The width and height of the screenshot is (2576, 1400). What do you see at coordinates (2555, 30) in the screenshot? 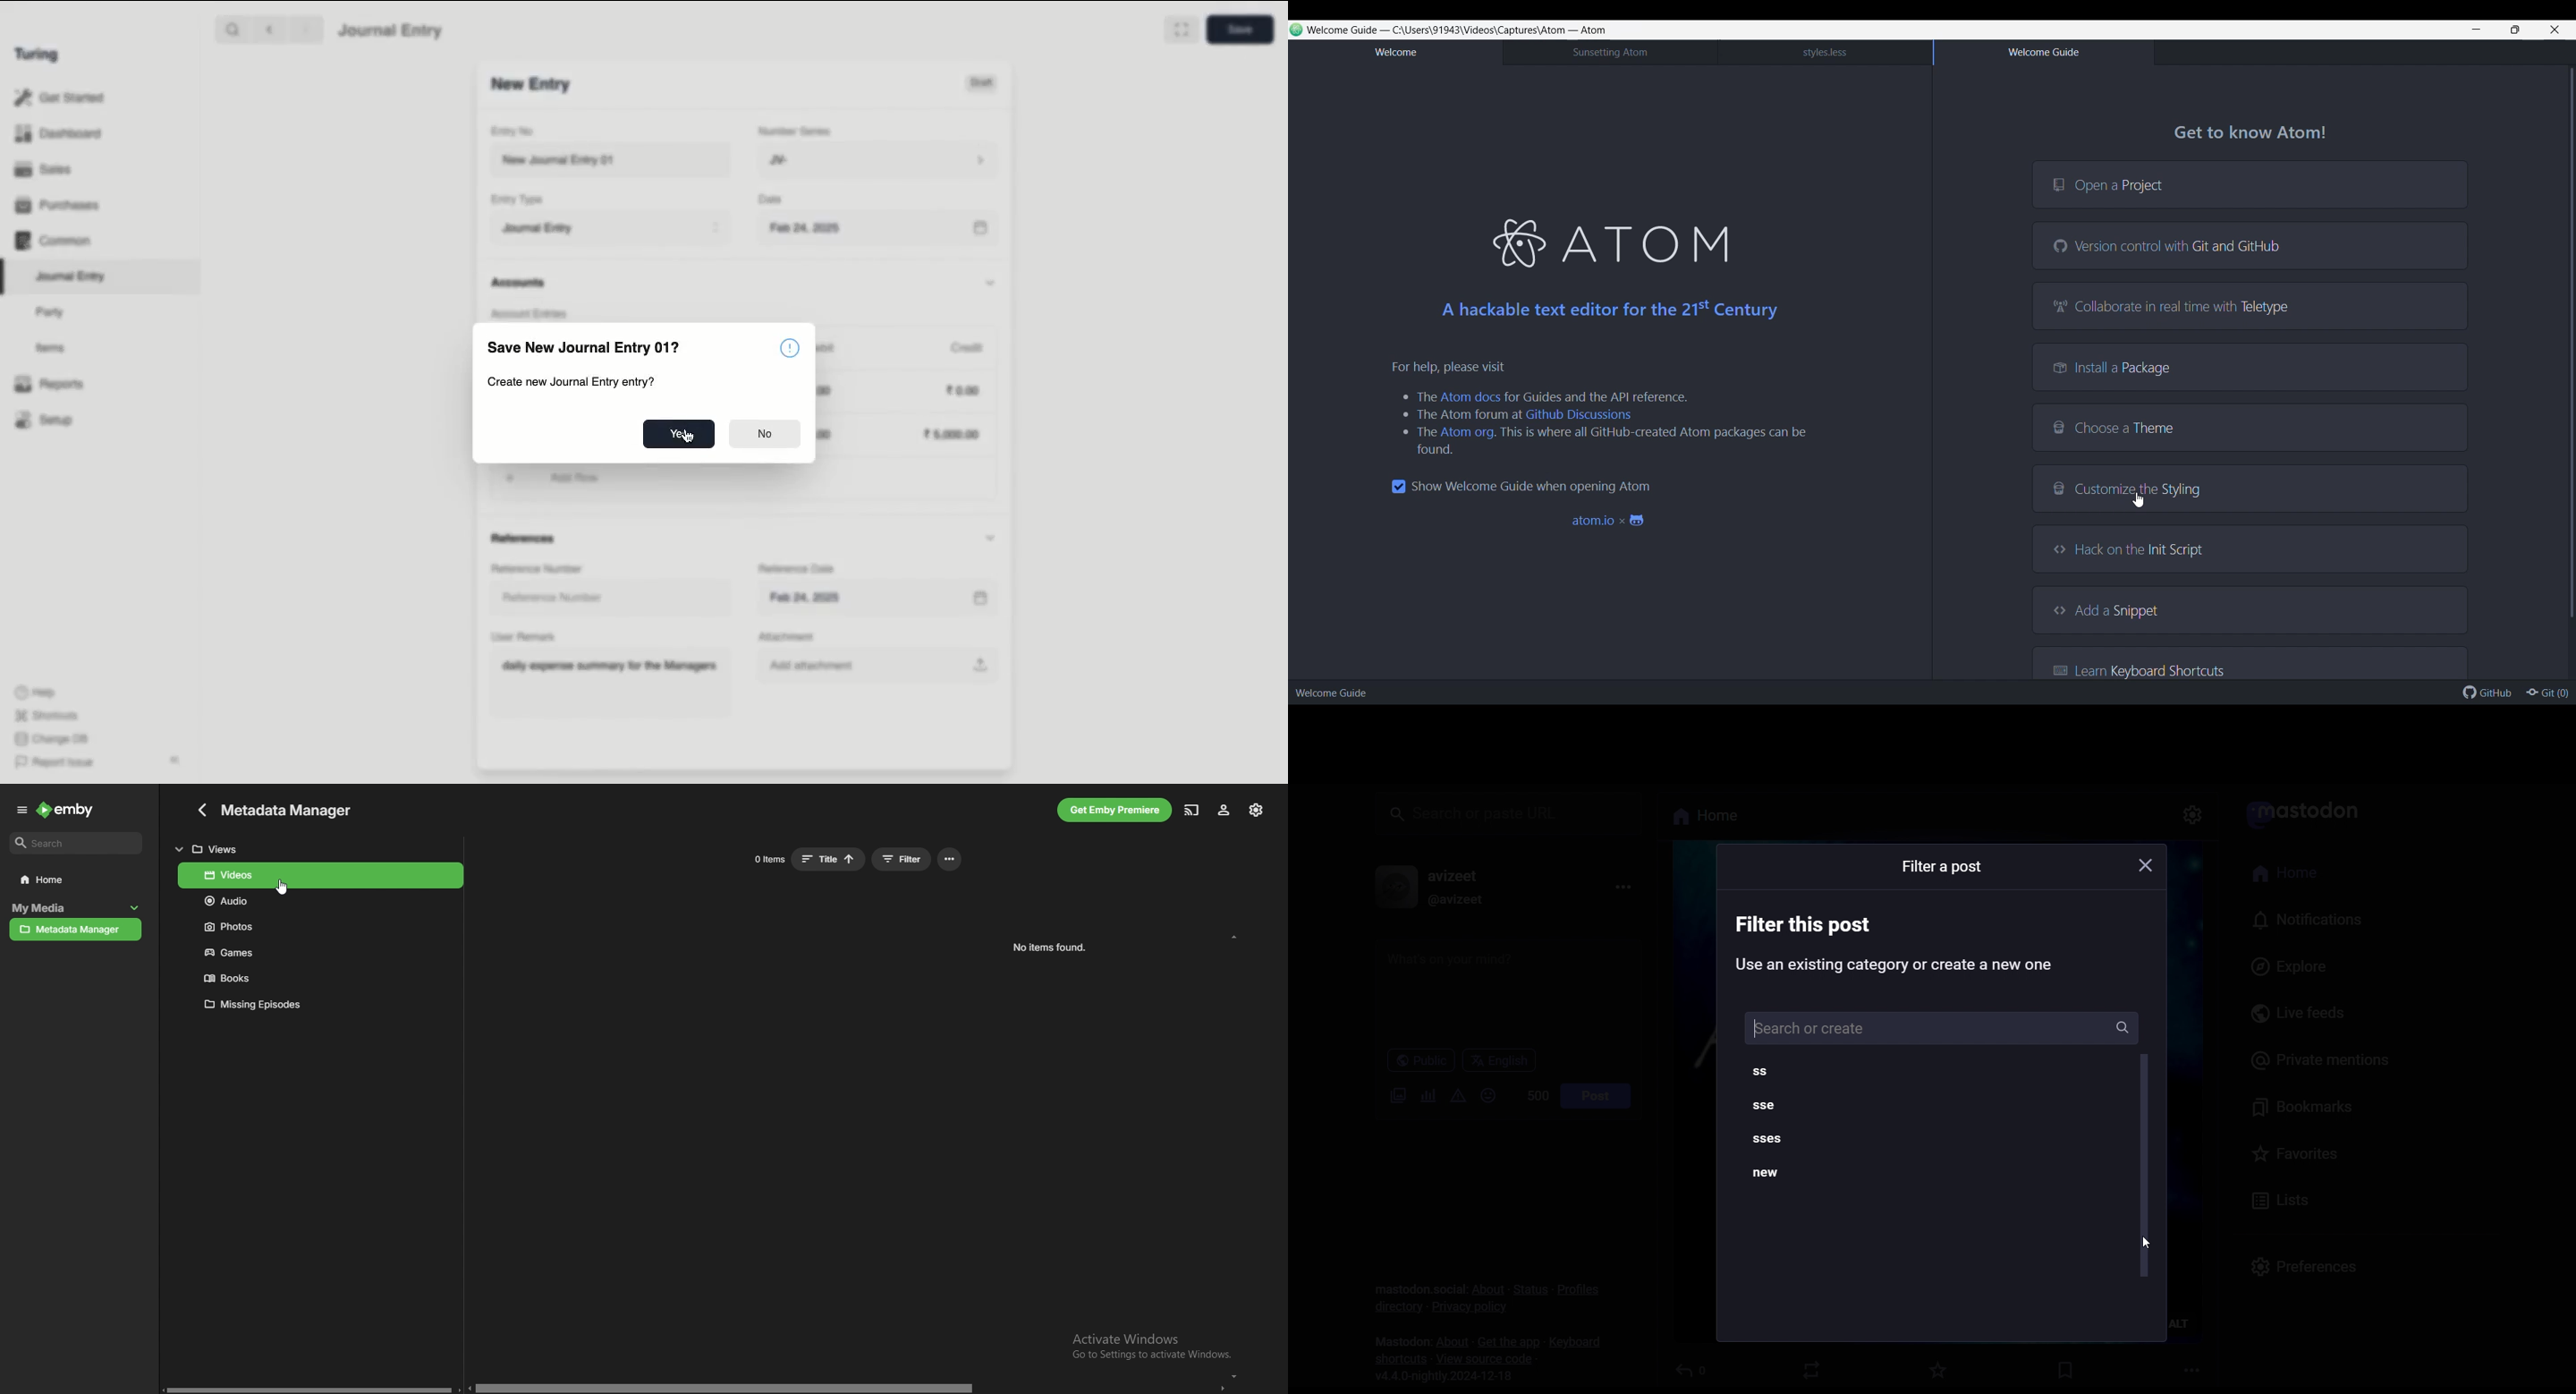
I see `Close interface` at bounding box center [2555, 30].